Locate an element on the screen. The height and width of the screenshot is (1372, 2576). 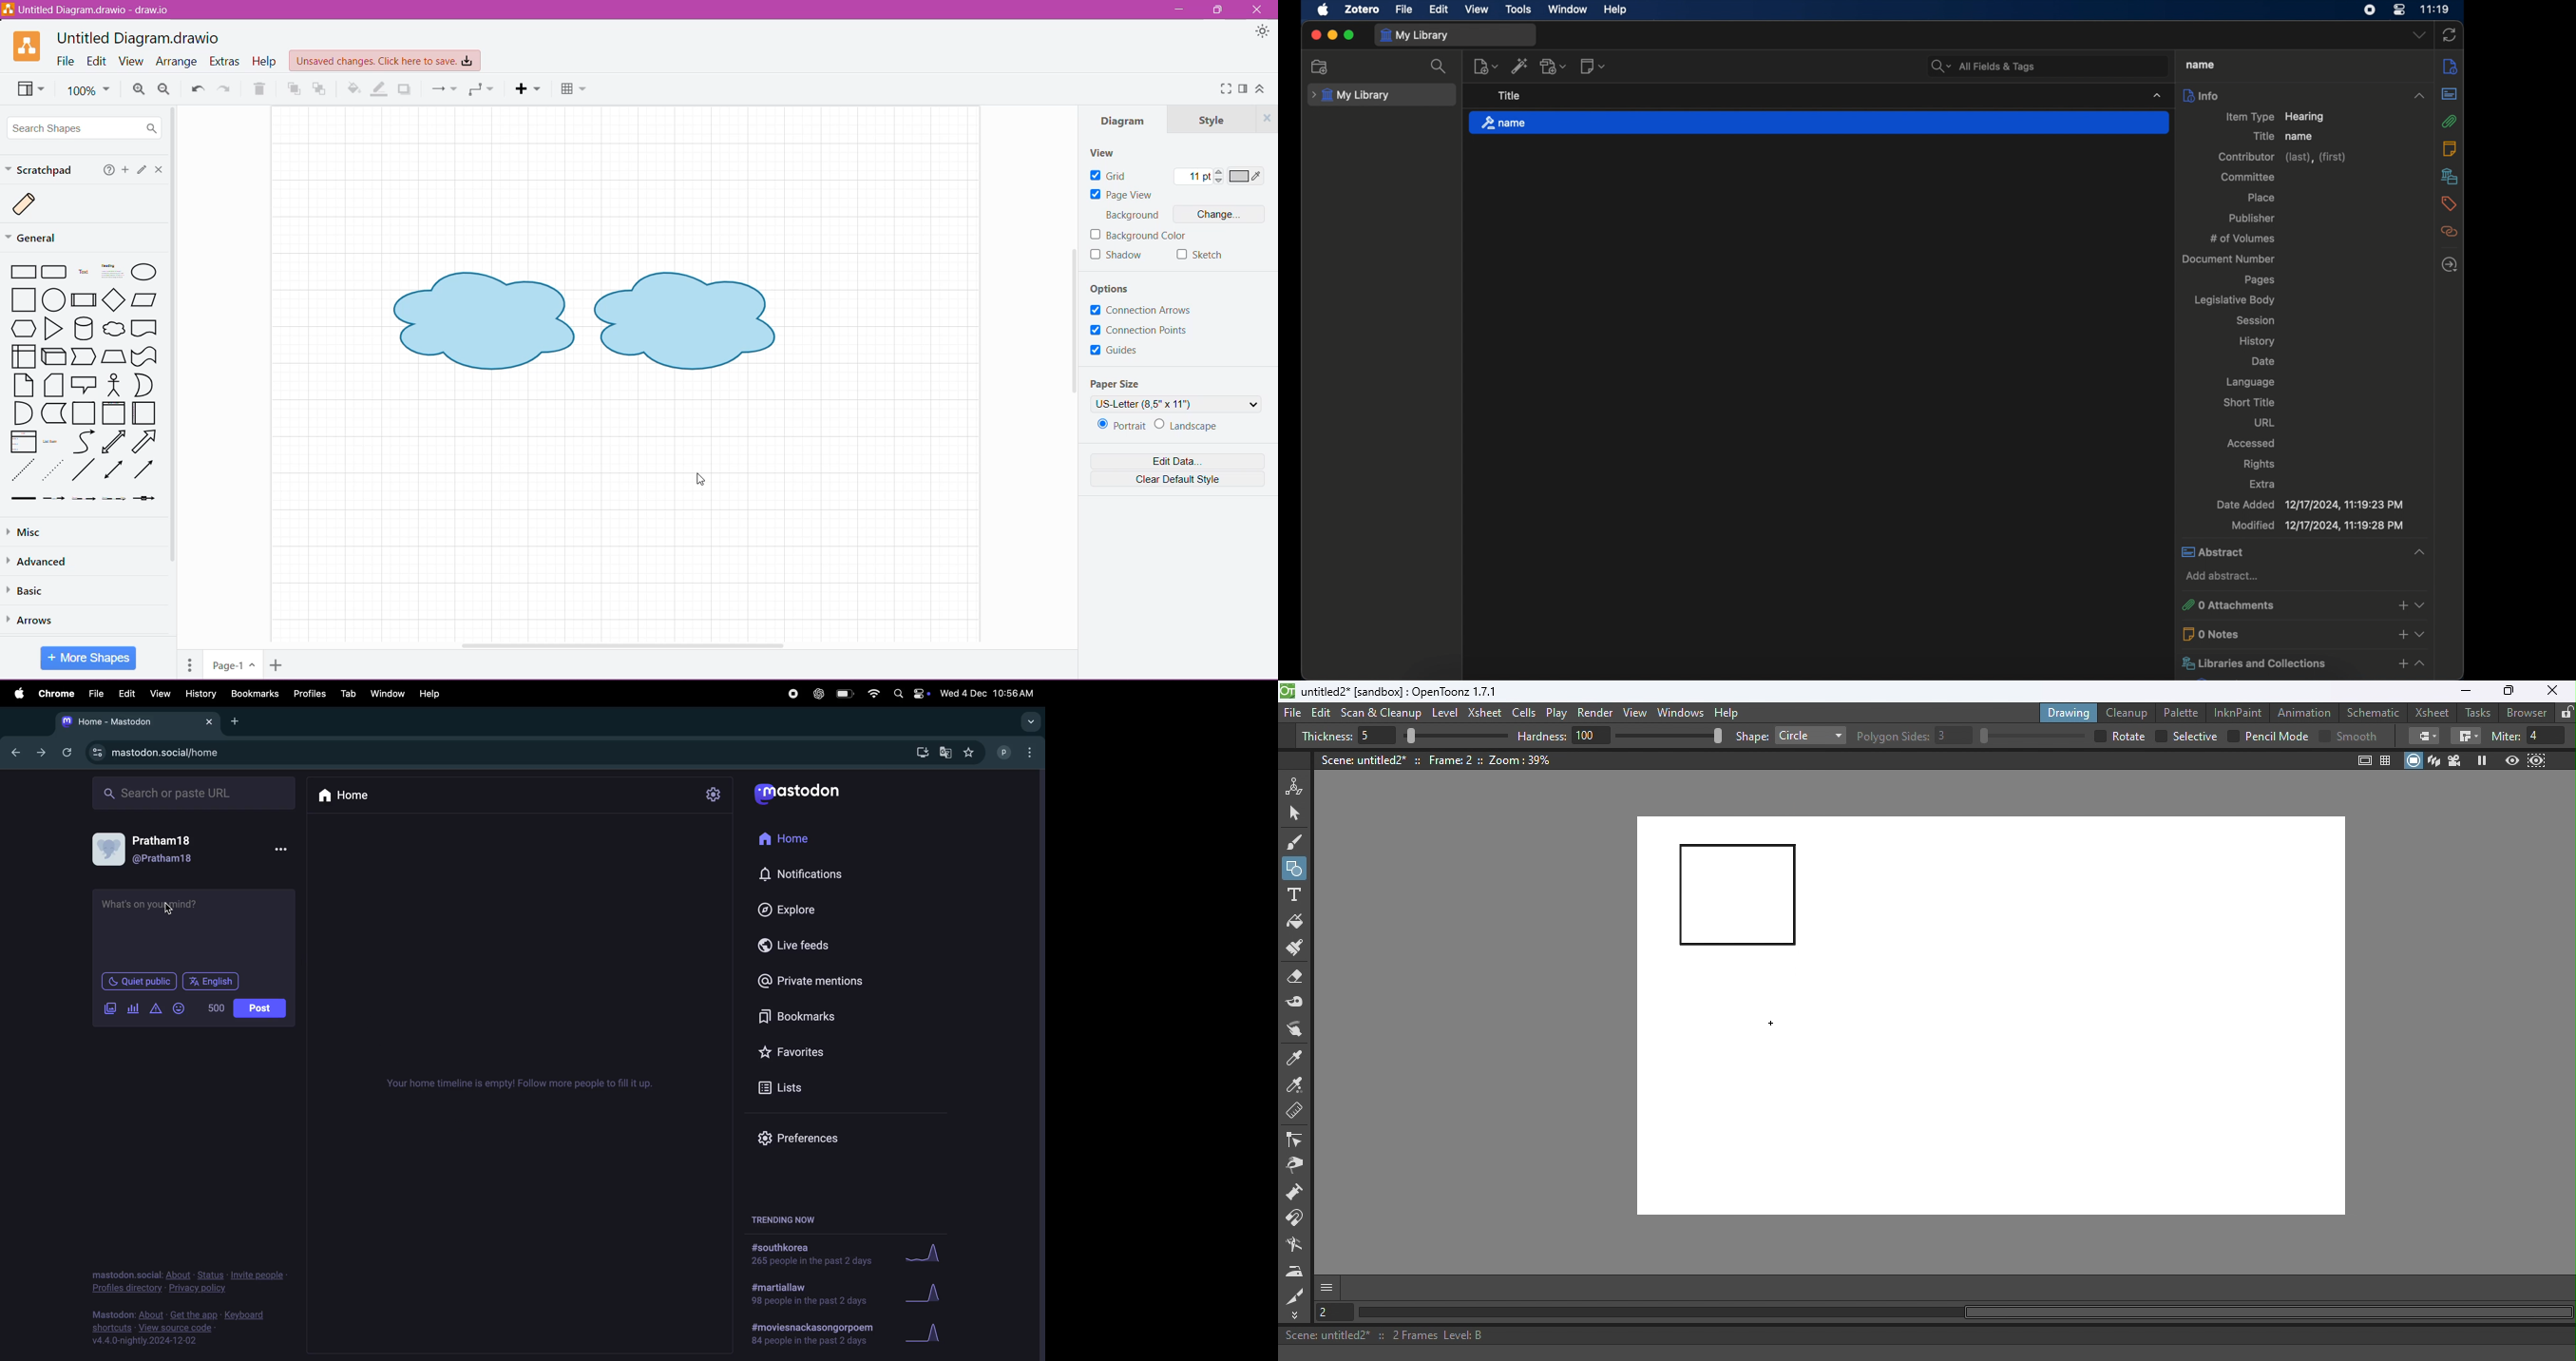
Fill Color is located at coordinates (353, 89).